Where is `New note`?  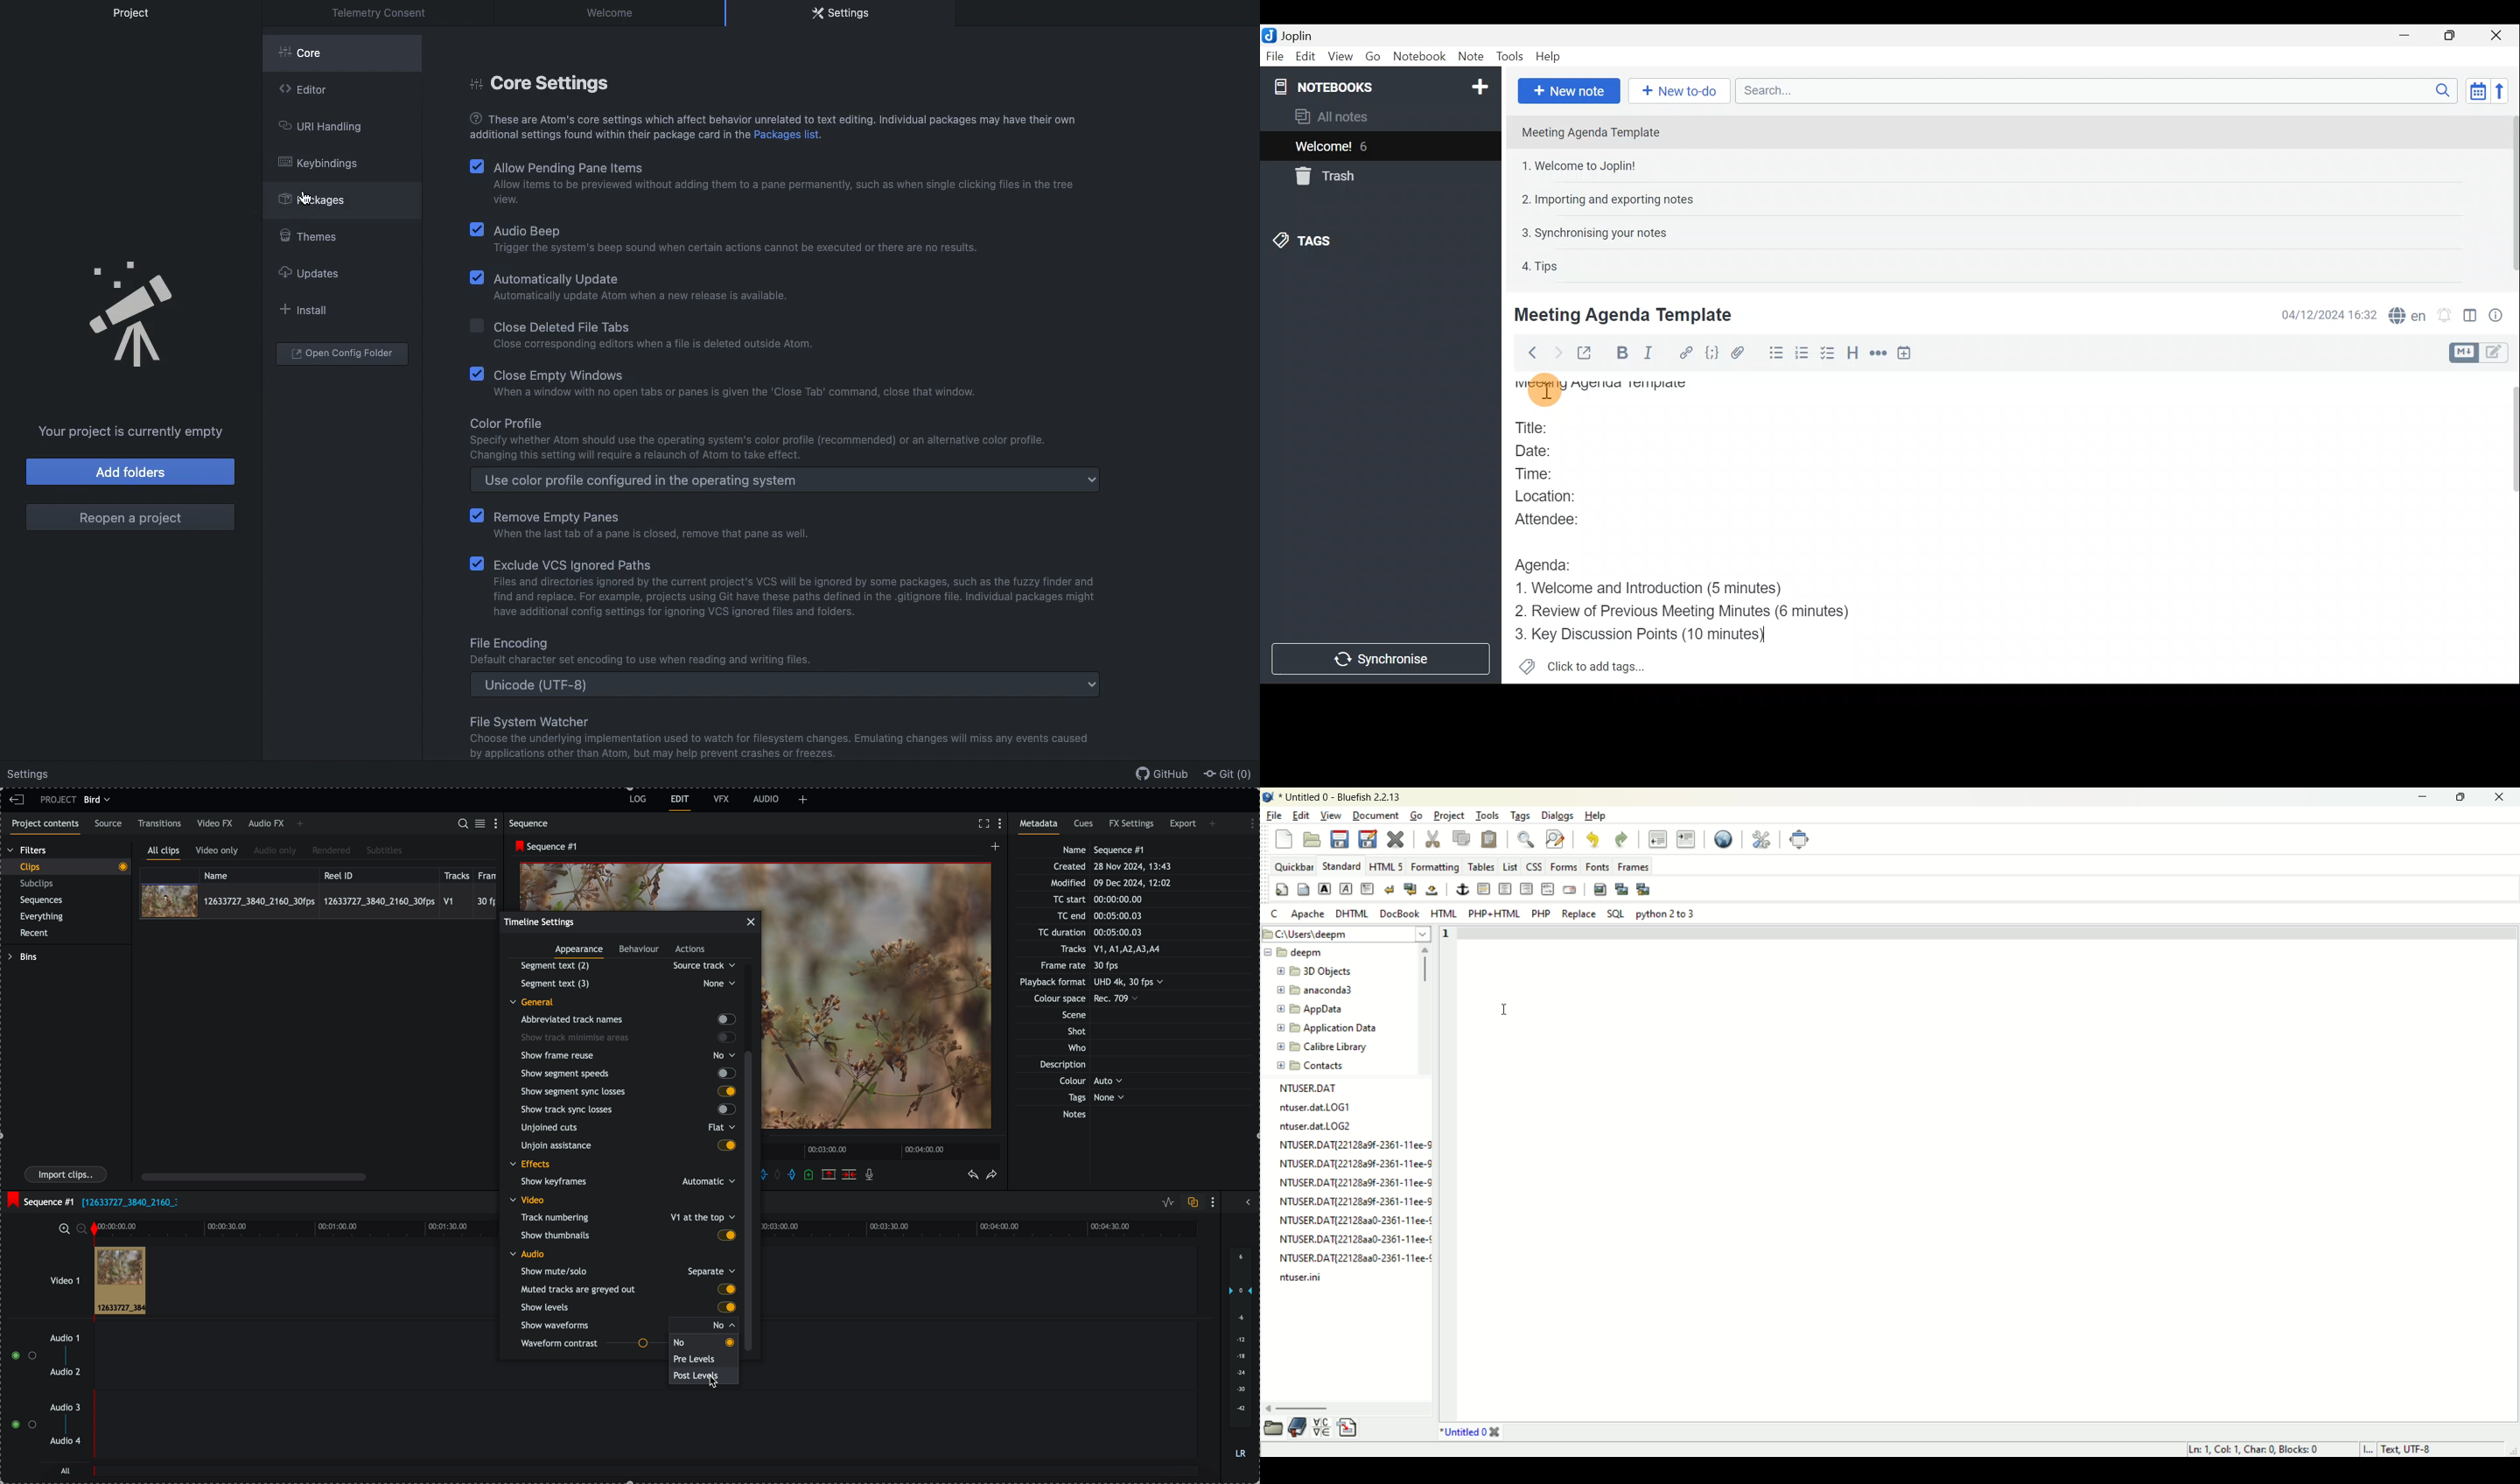 New note is located at coordinates (1569, 91).